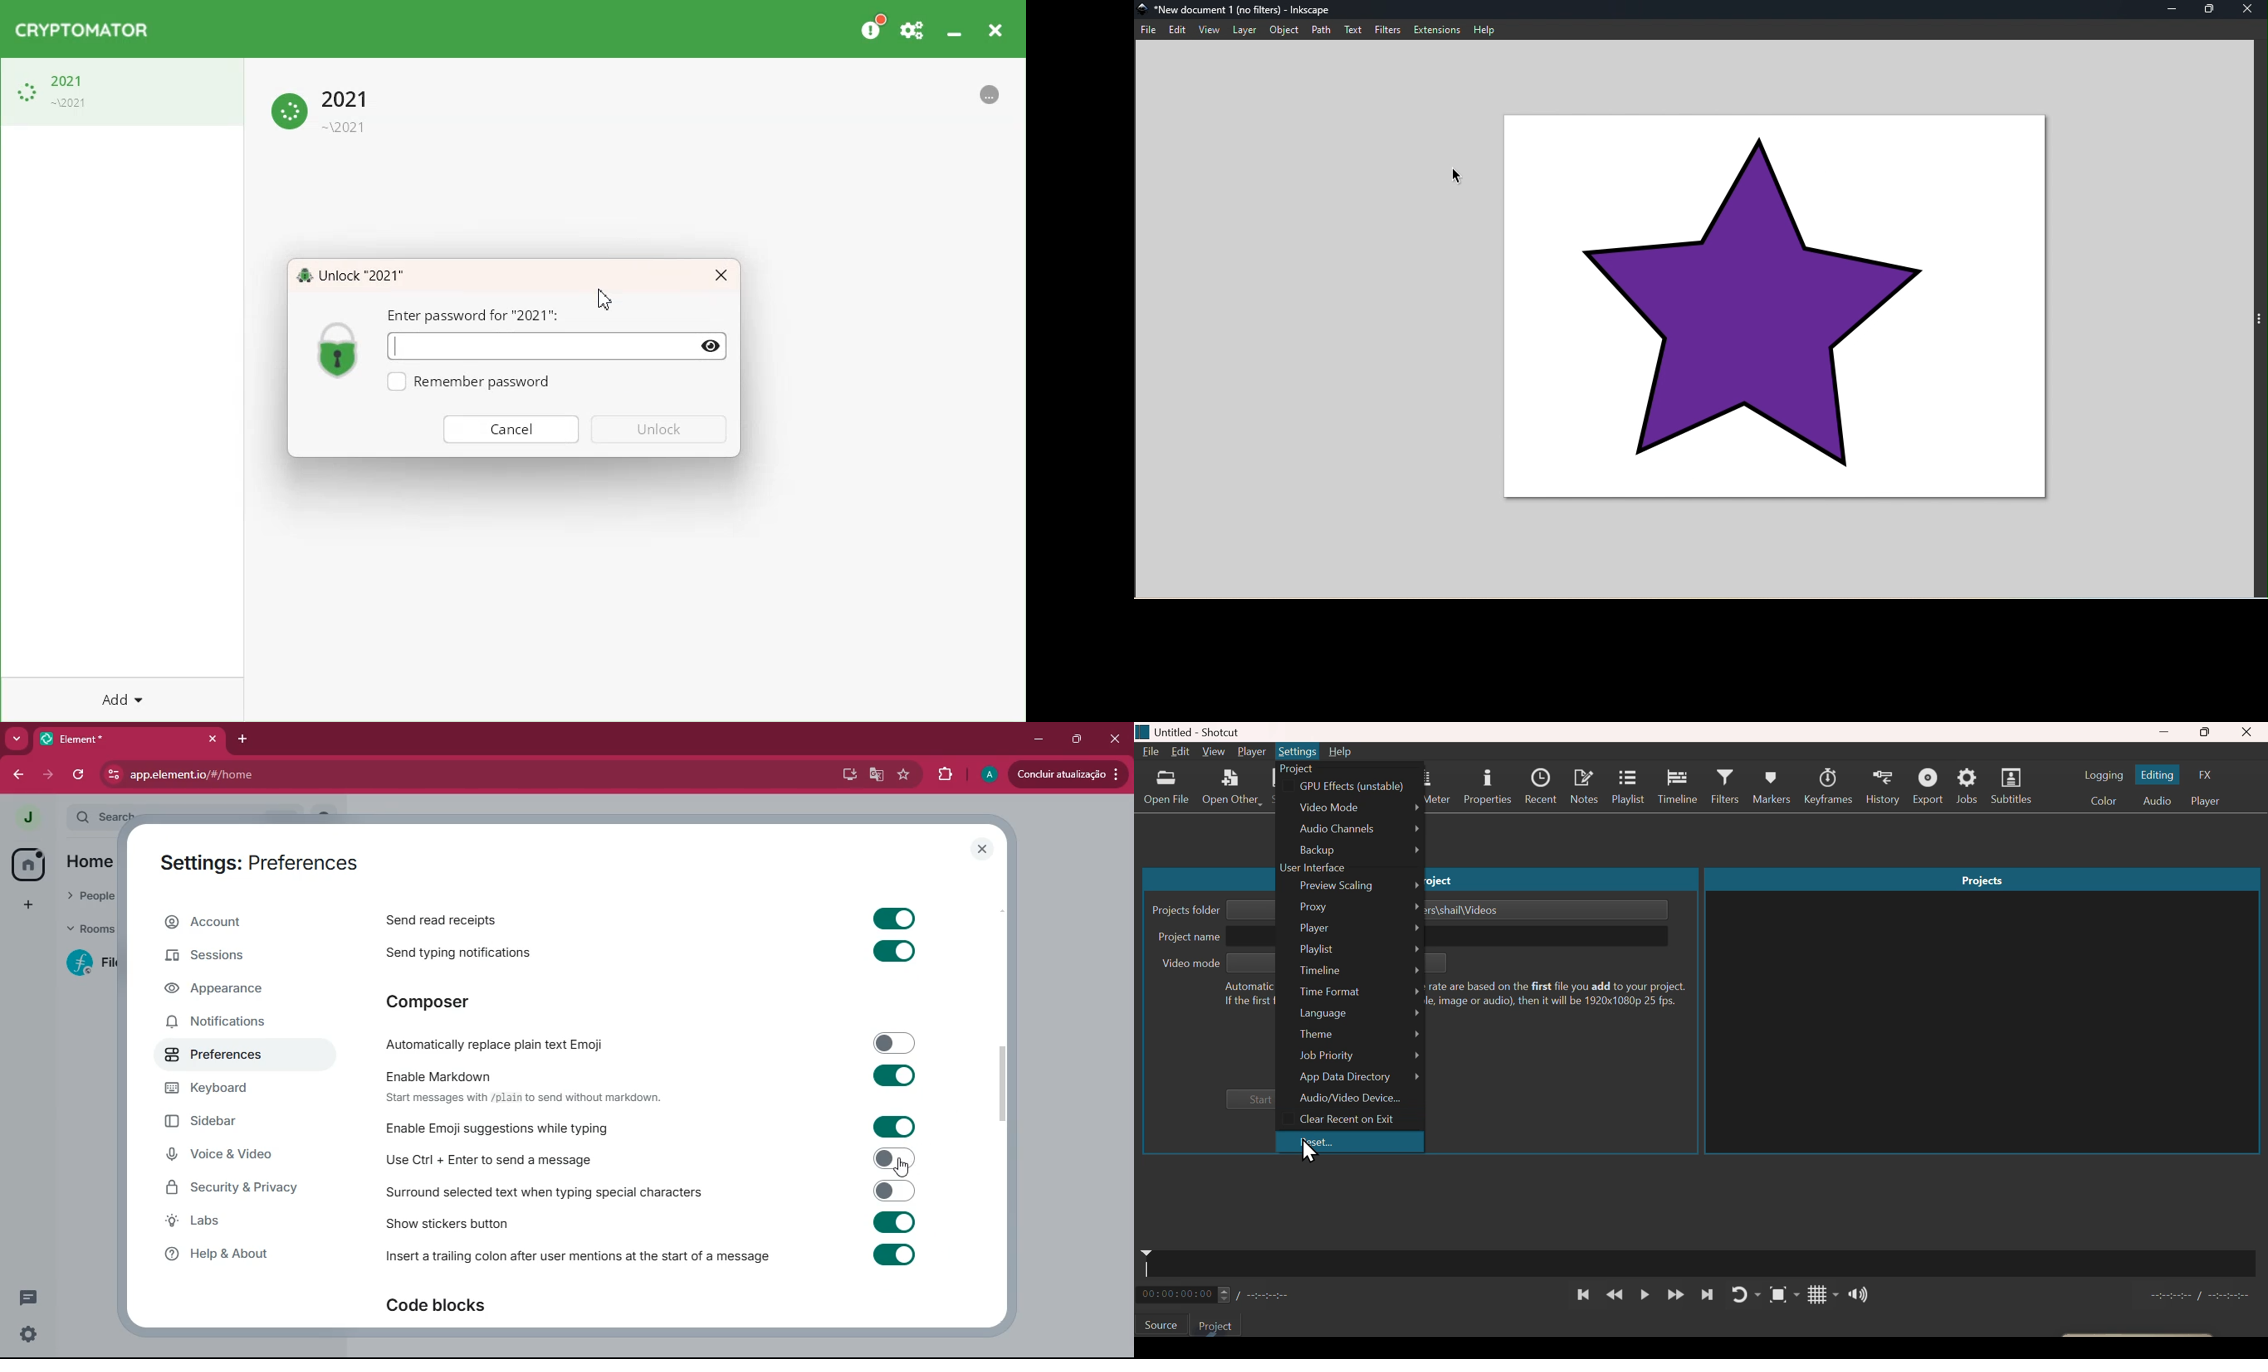 The image size is (2268, 1372). I want to click on automatically replace, so click(500, 1047).